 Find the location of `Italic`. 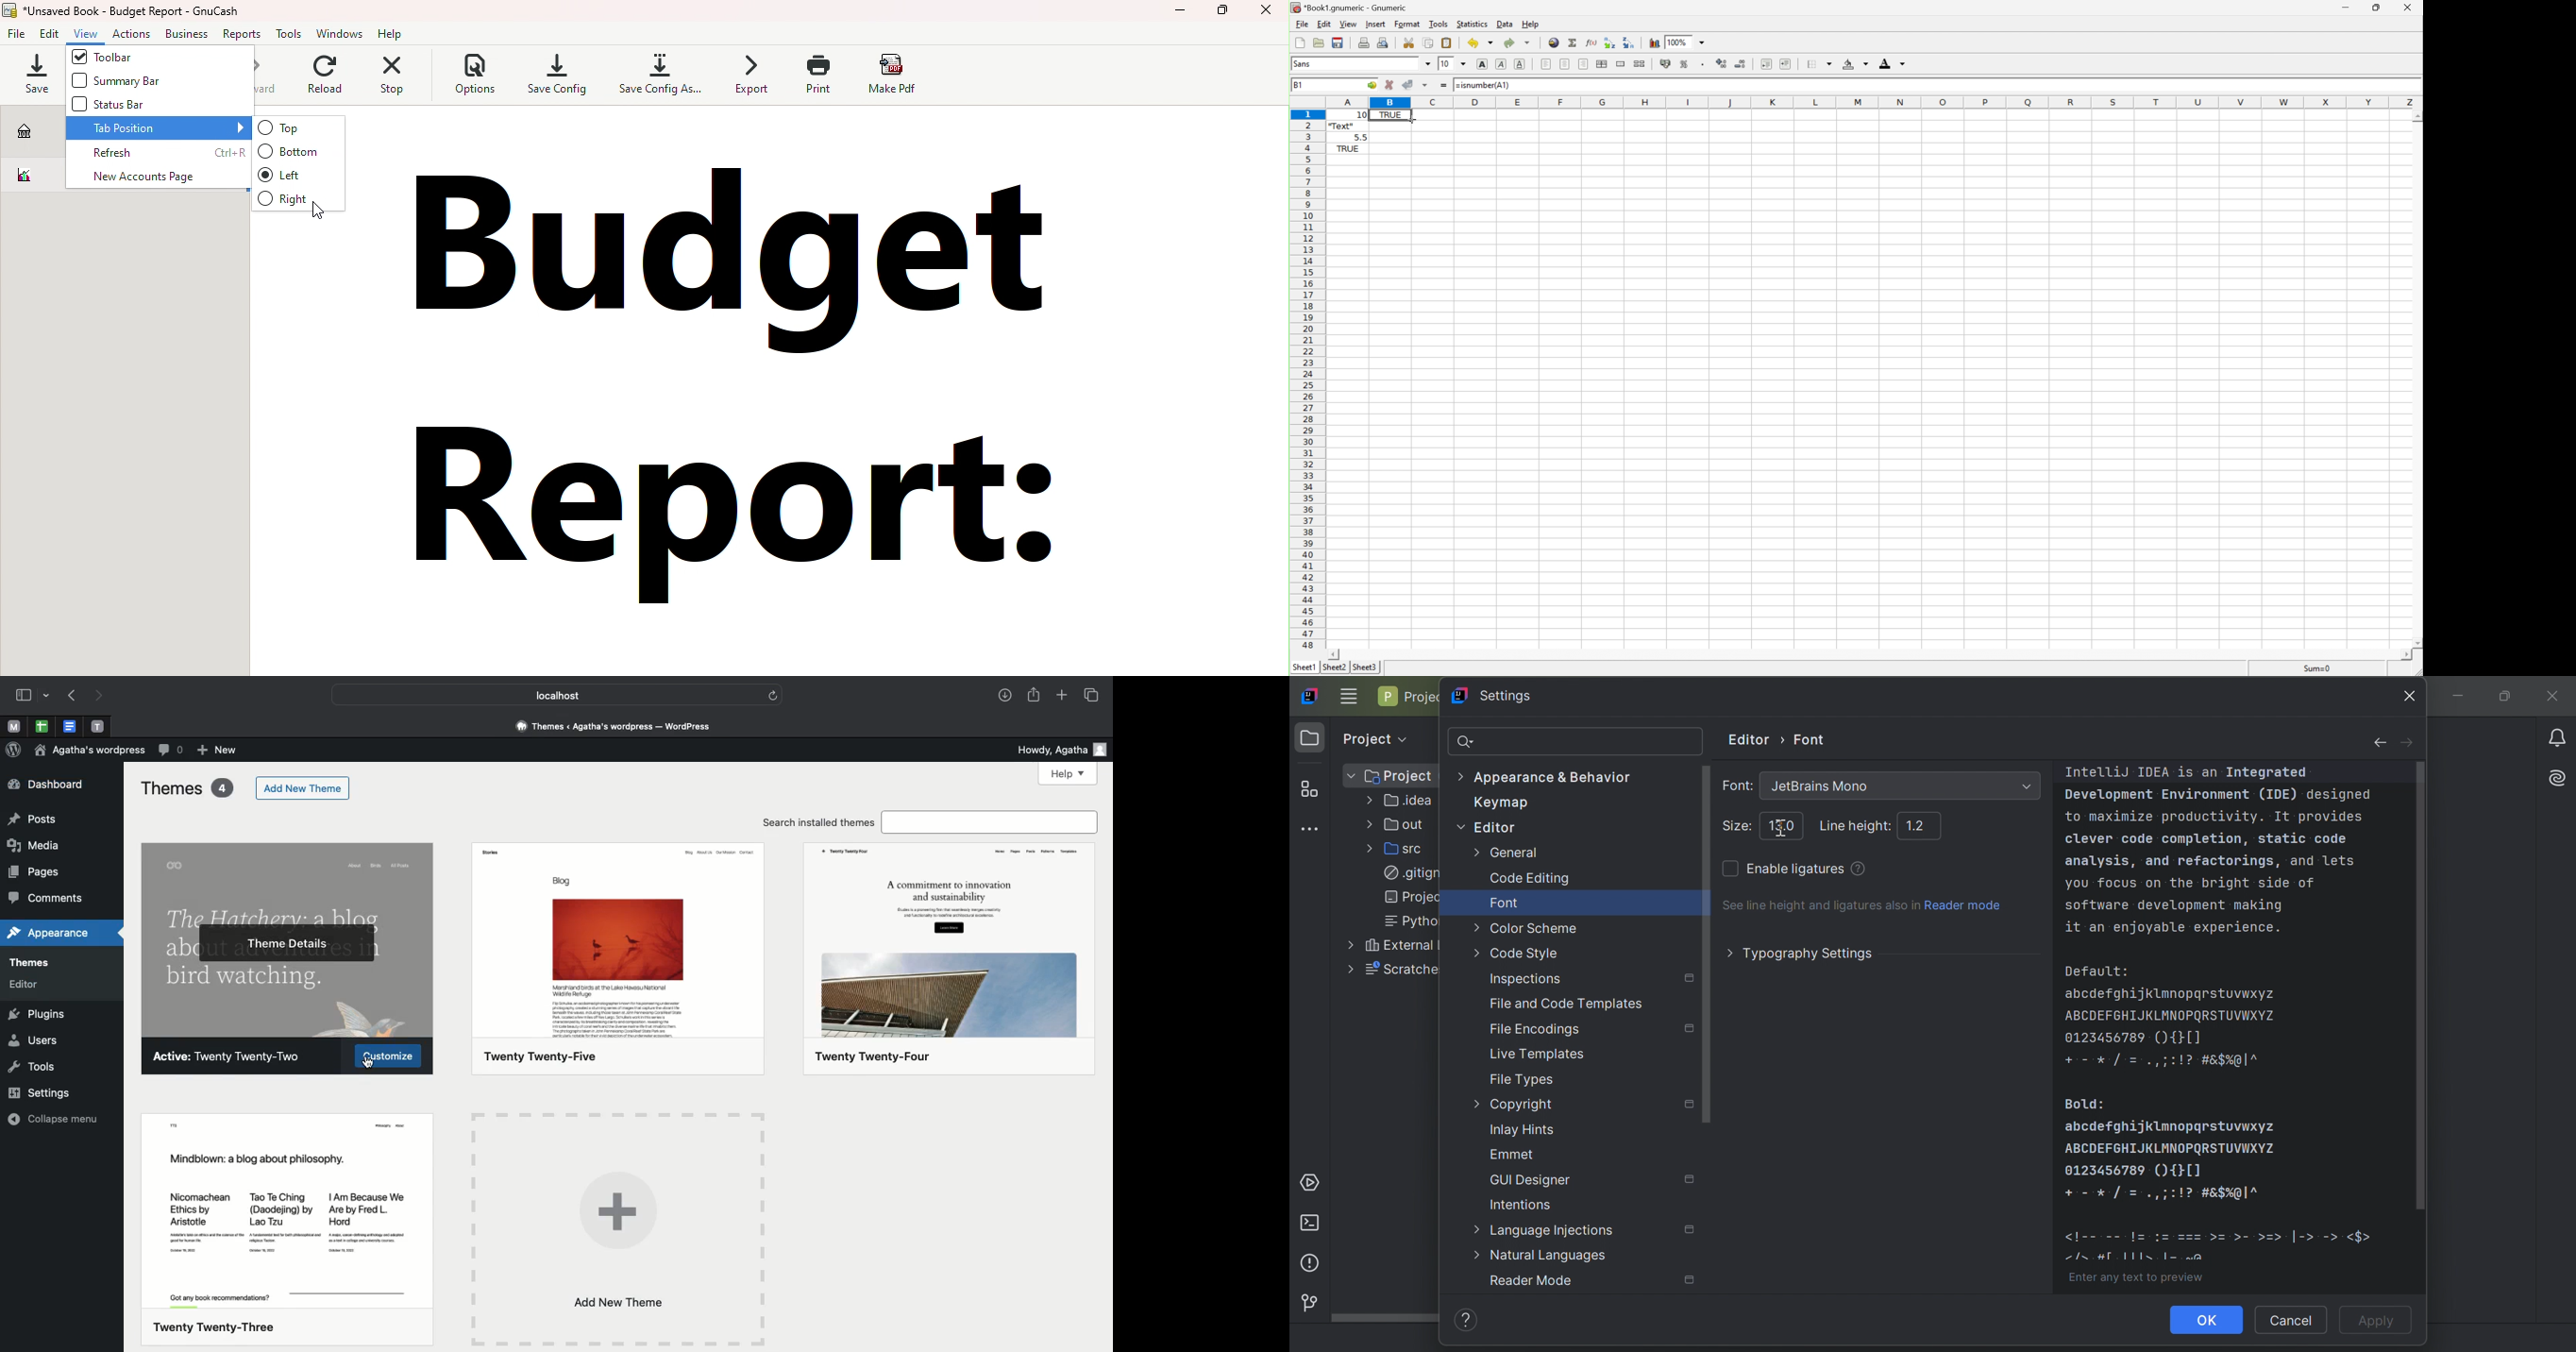

Italic is located at coordinates (1500, 64).